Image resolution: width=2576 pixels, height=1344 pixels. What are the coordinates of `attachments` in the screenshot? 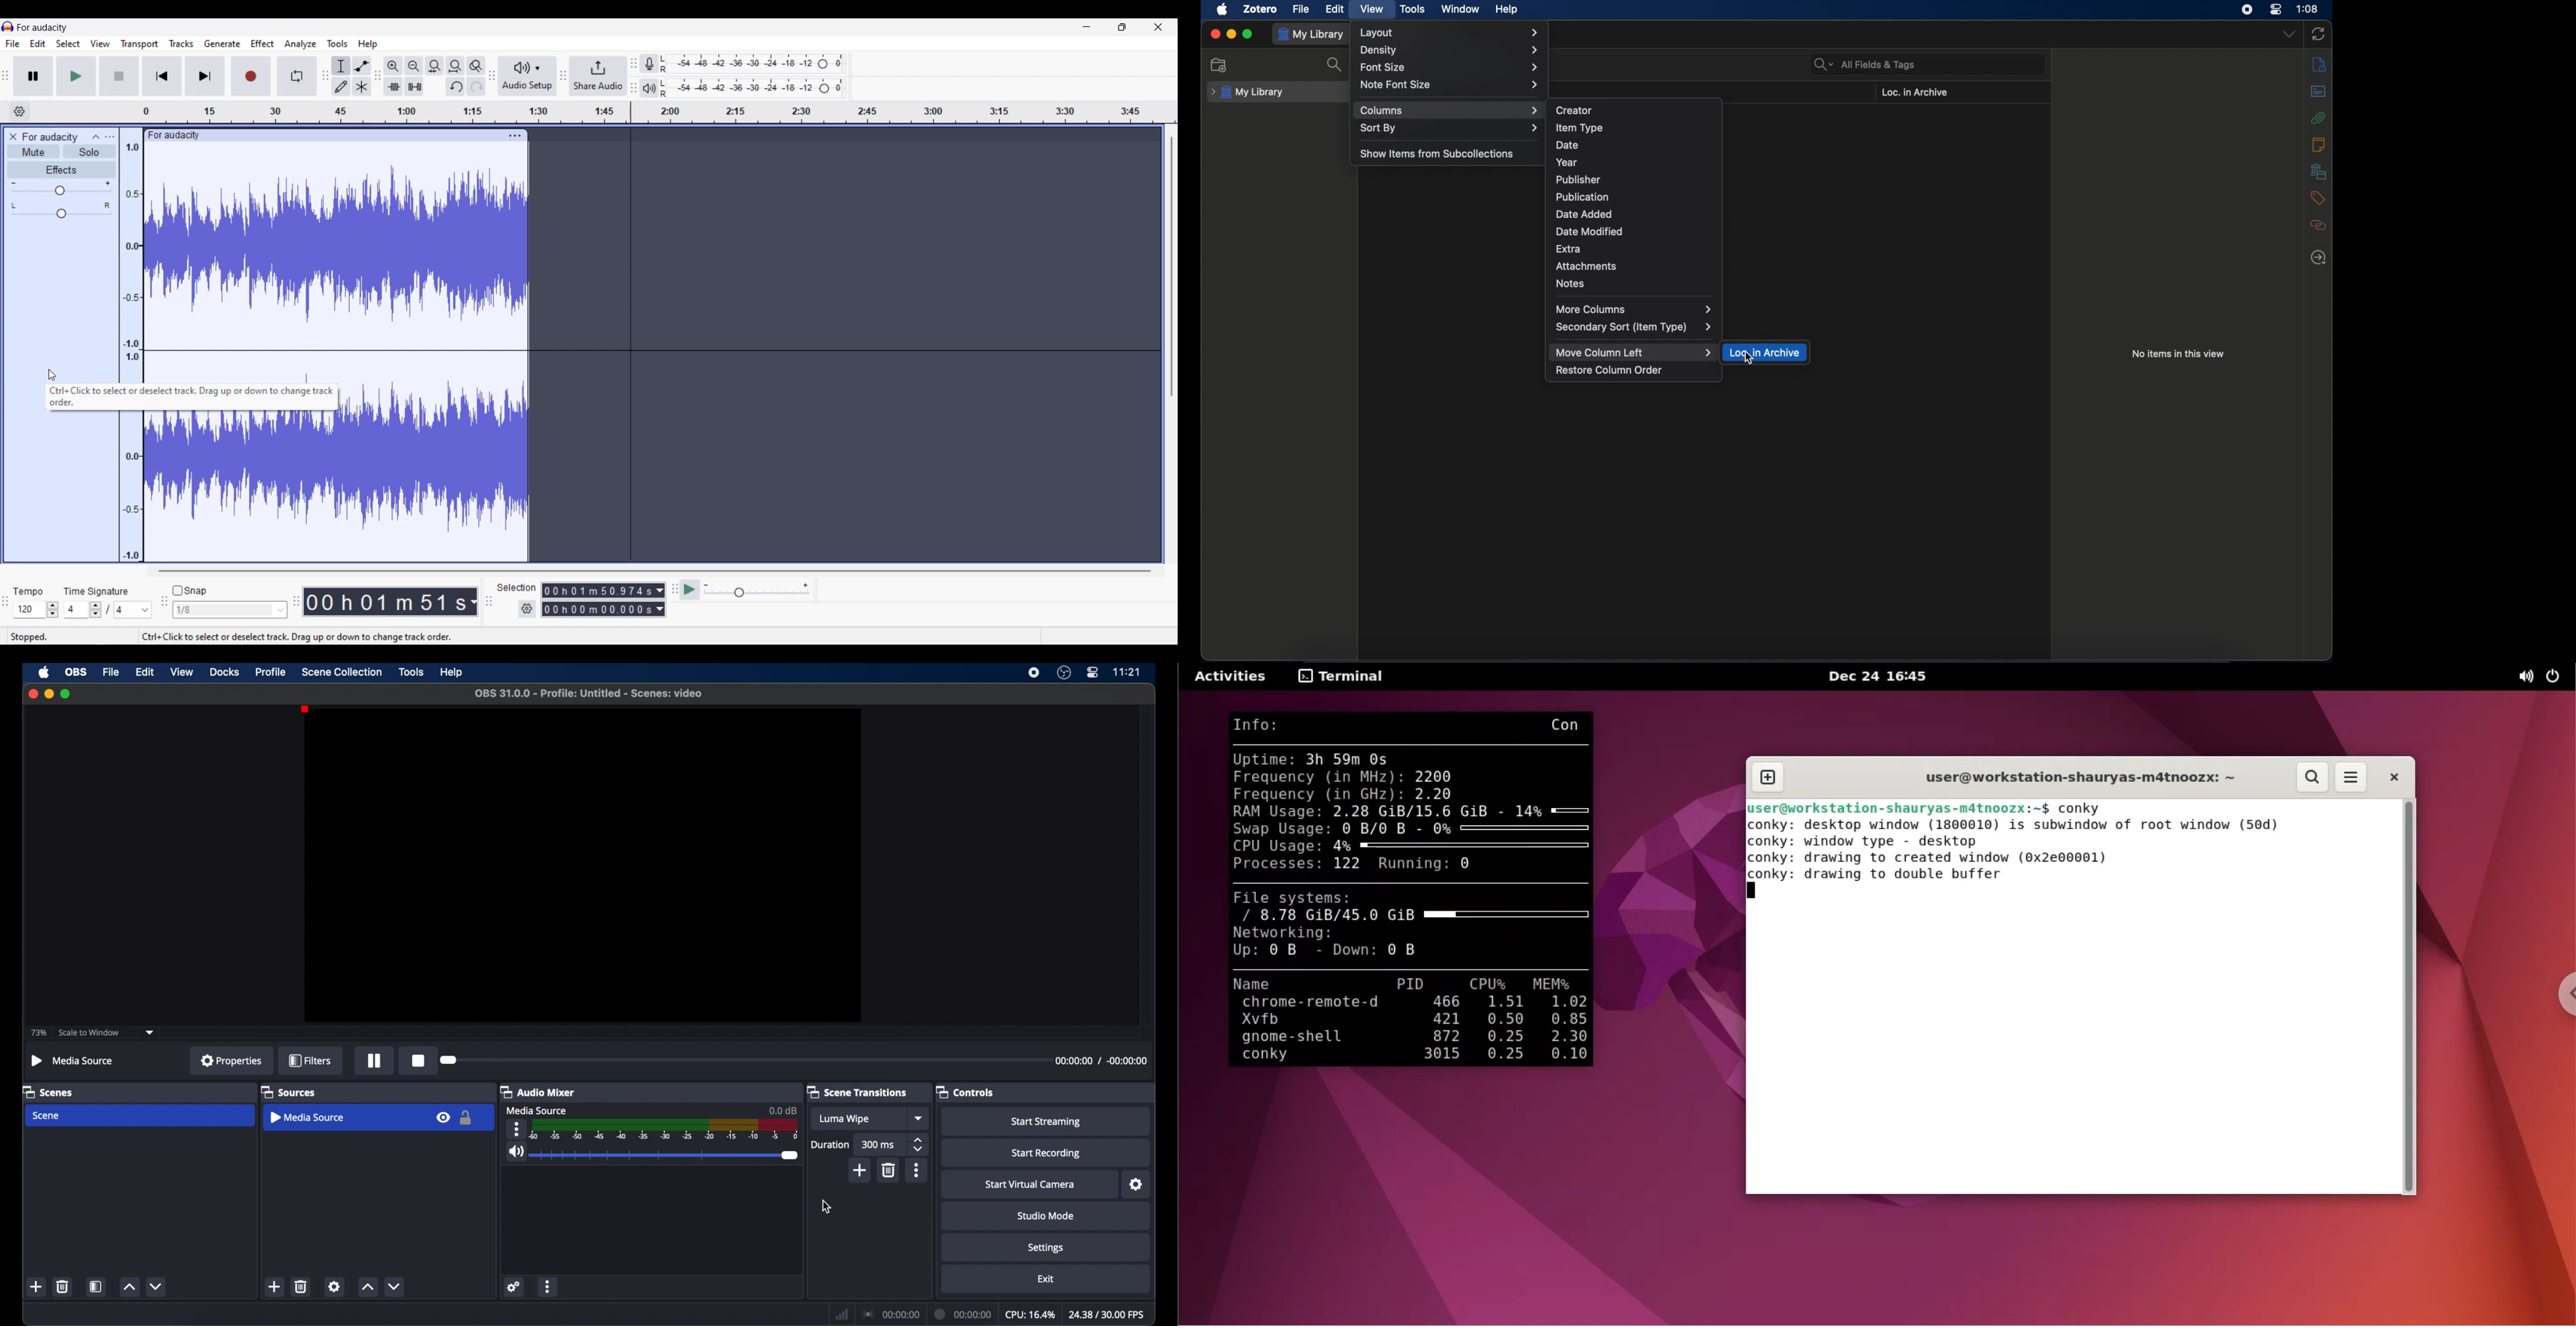 It's located at (1586, 266).